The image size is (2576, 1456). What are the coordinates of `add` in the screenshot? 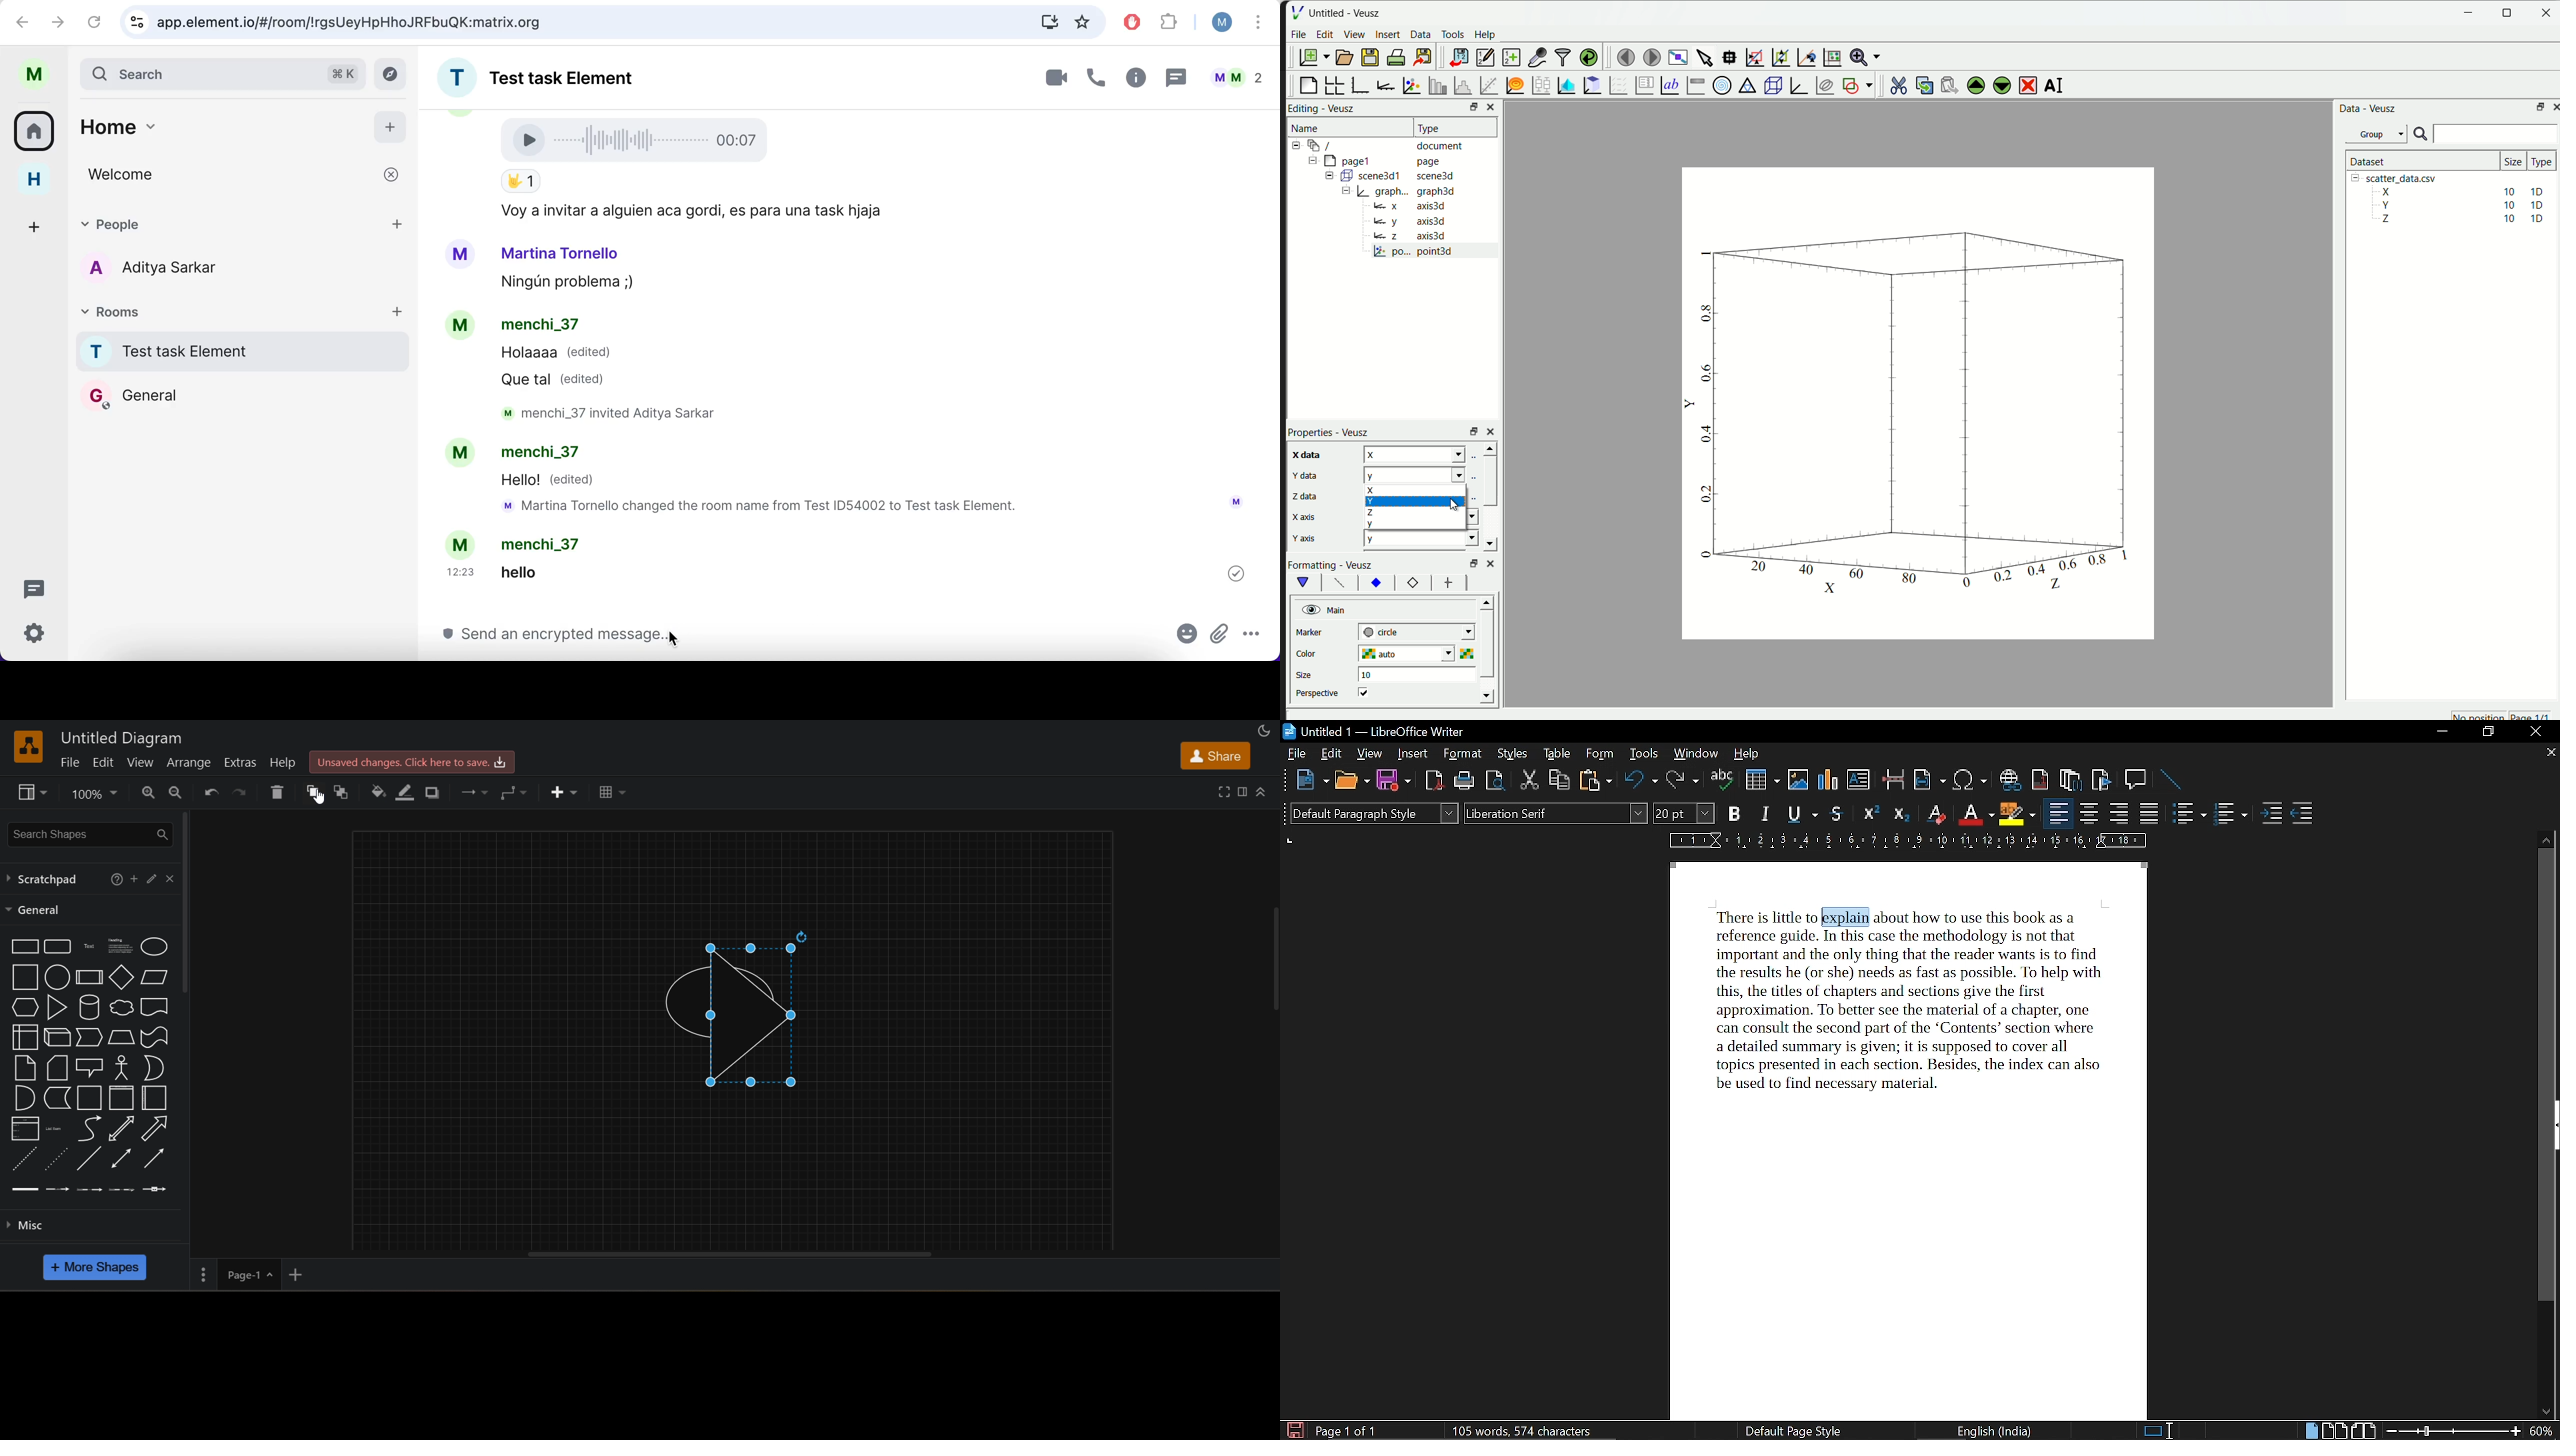 It's located at (136, 878).